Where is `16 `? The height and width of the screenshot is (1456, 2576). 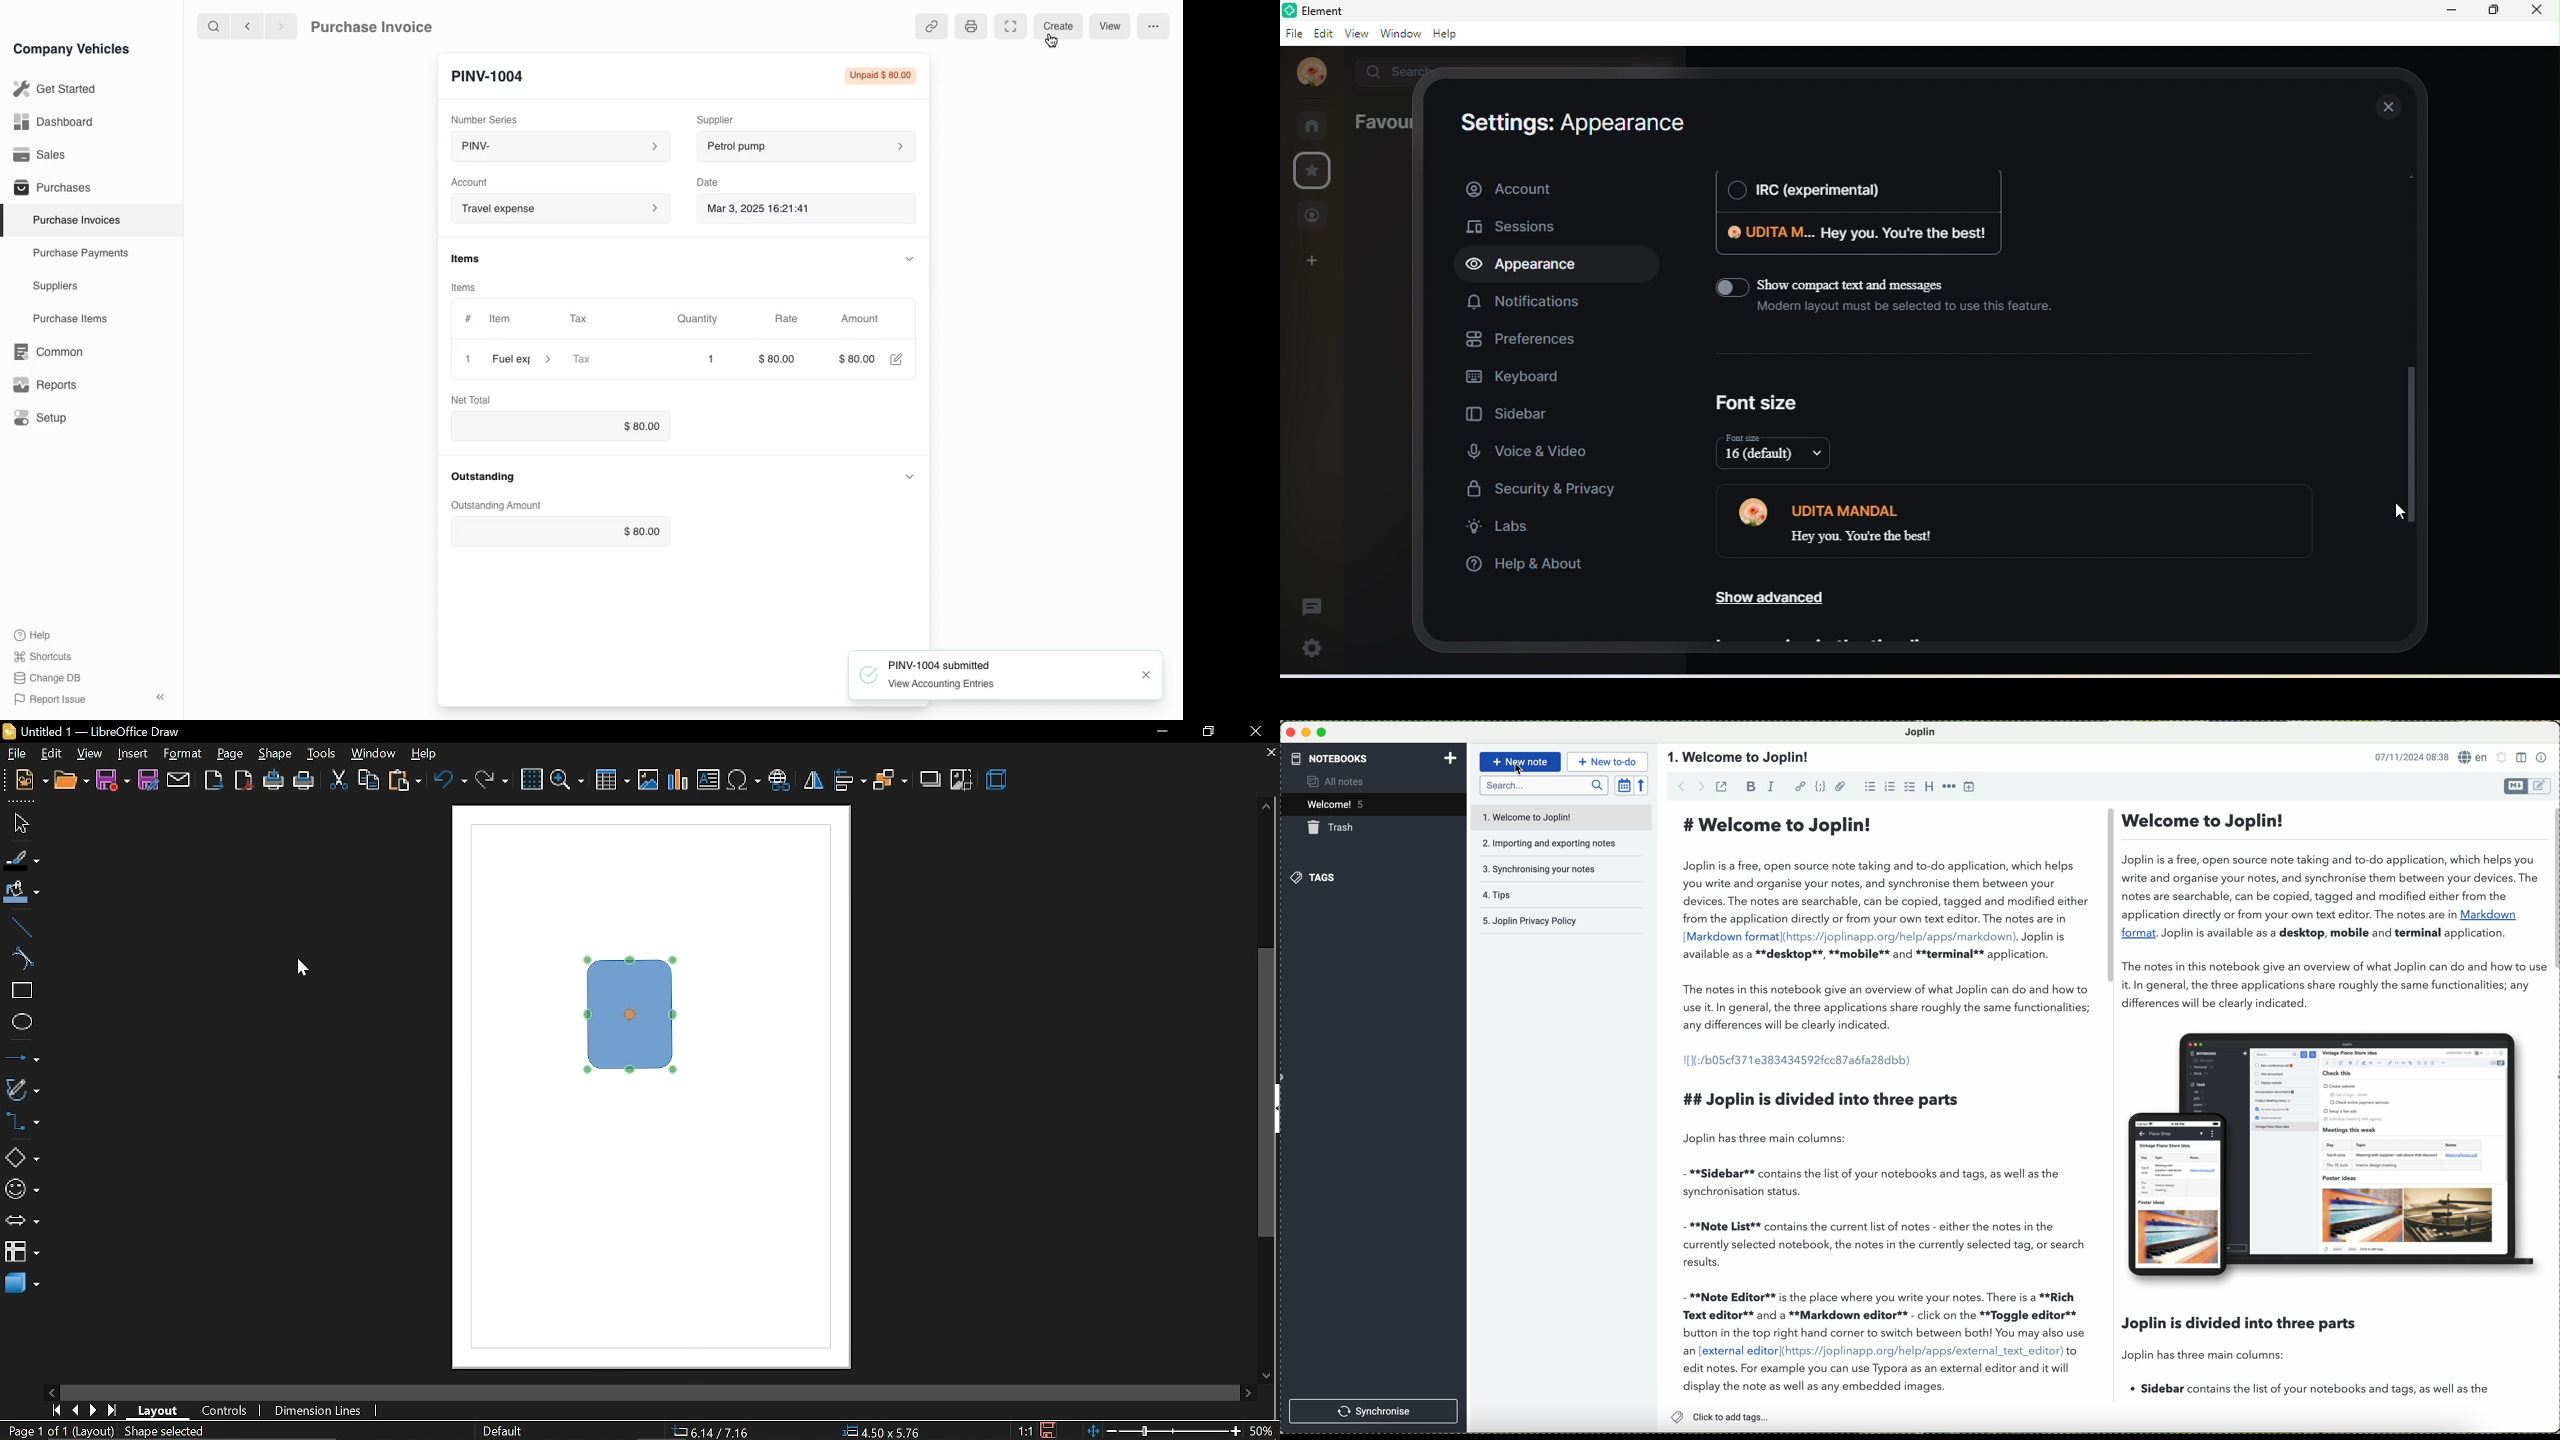
16  is located at coordinates (1781, 454).